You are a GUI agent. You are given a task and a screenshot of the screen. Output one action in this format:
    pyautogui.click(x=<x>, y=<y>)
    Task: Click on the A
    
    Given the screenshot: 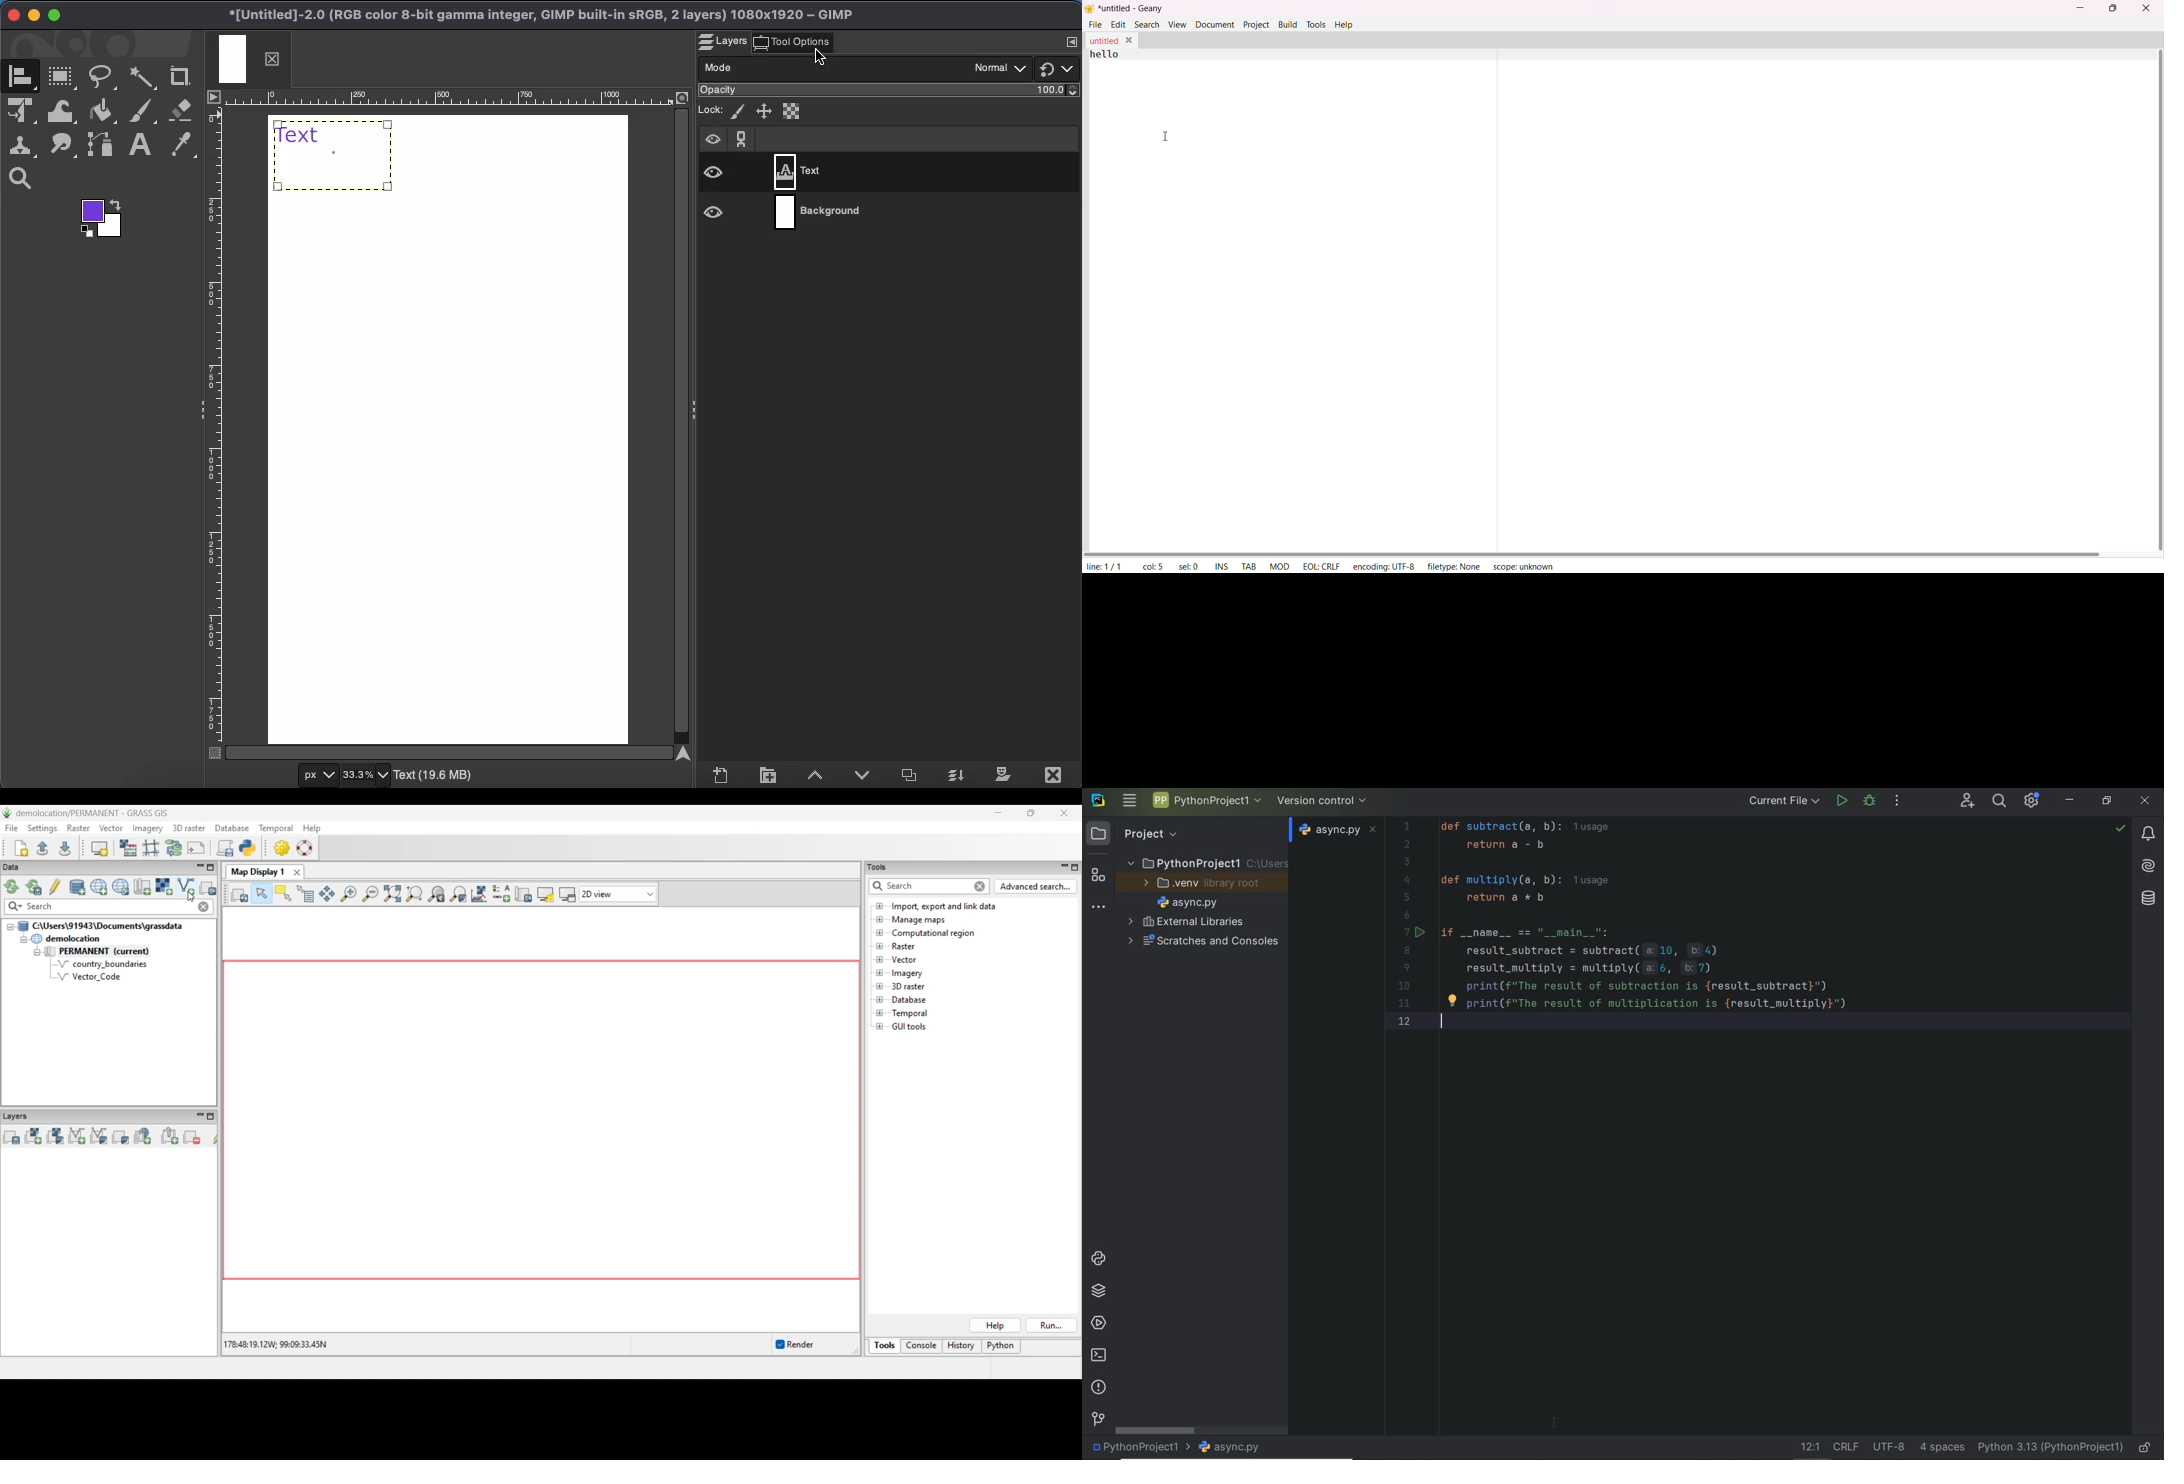 What is the action you would take?
    pyautogui.click(x=24, y=78)
    